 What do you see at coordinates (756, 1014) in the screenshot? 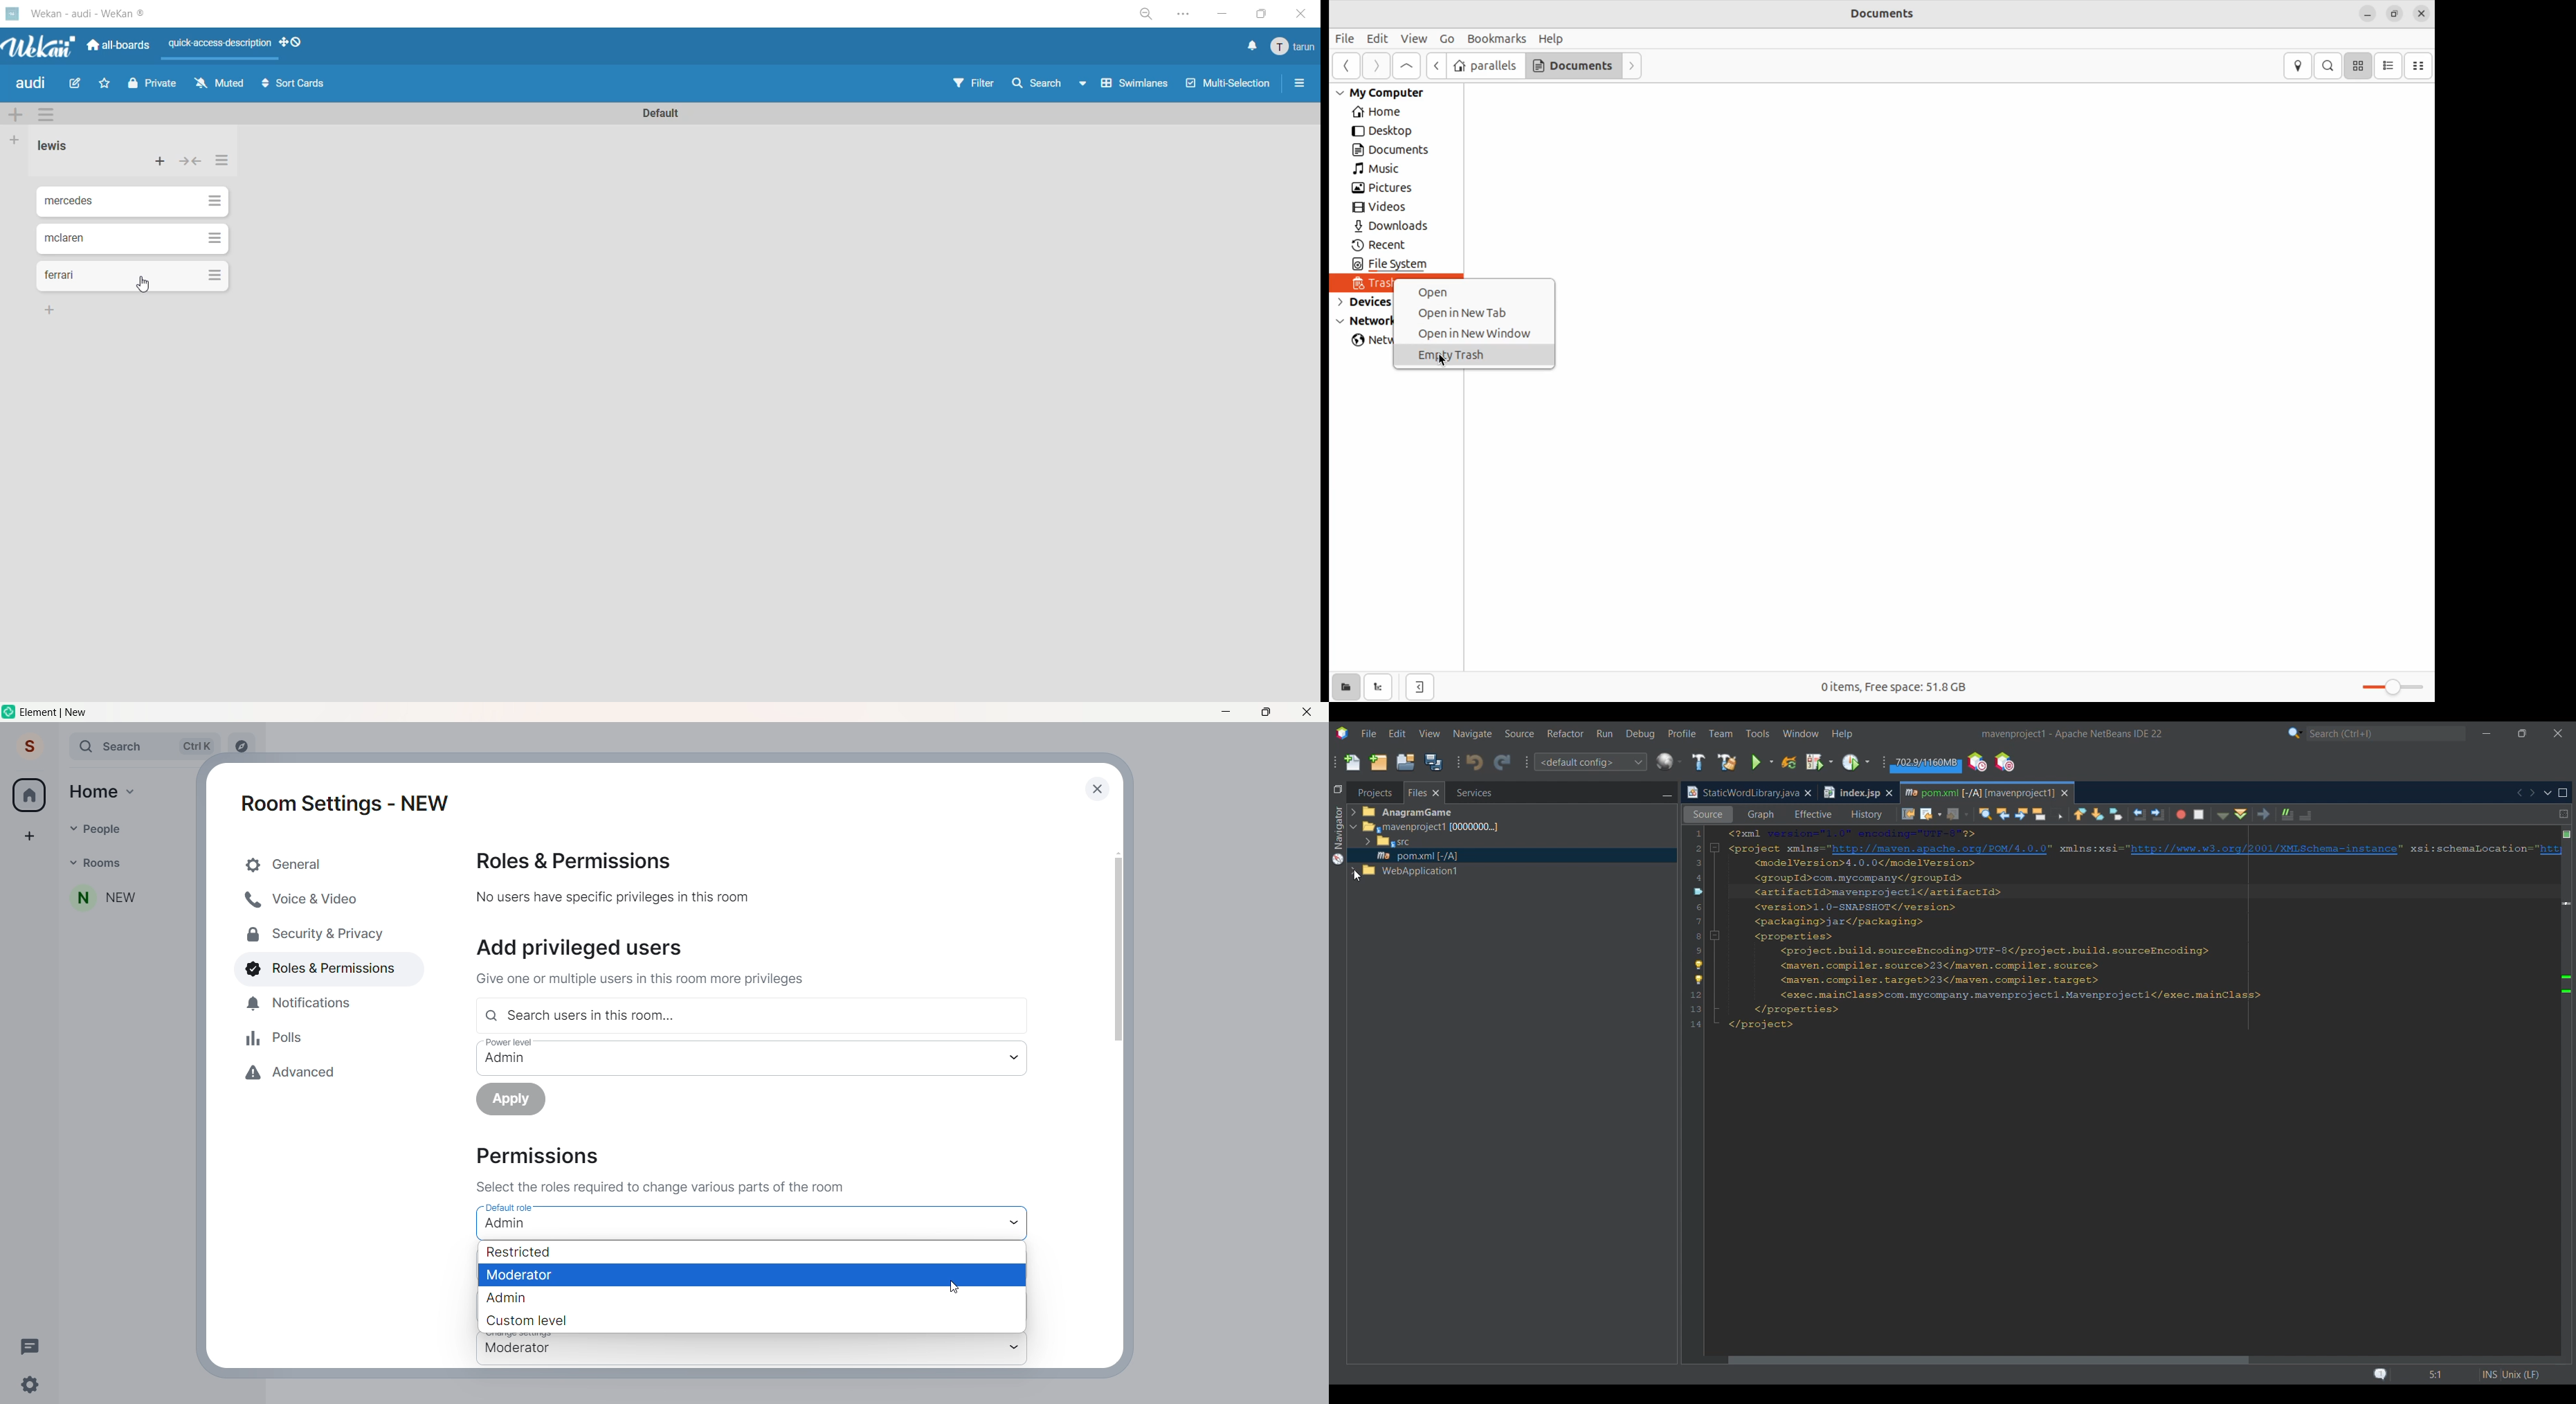
I see `search user` at bounding box center [756, 1014].